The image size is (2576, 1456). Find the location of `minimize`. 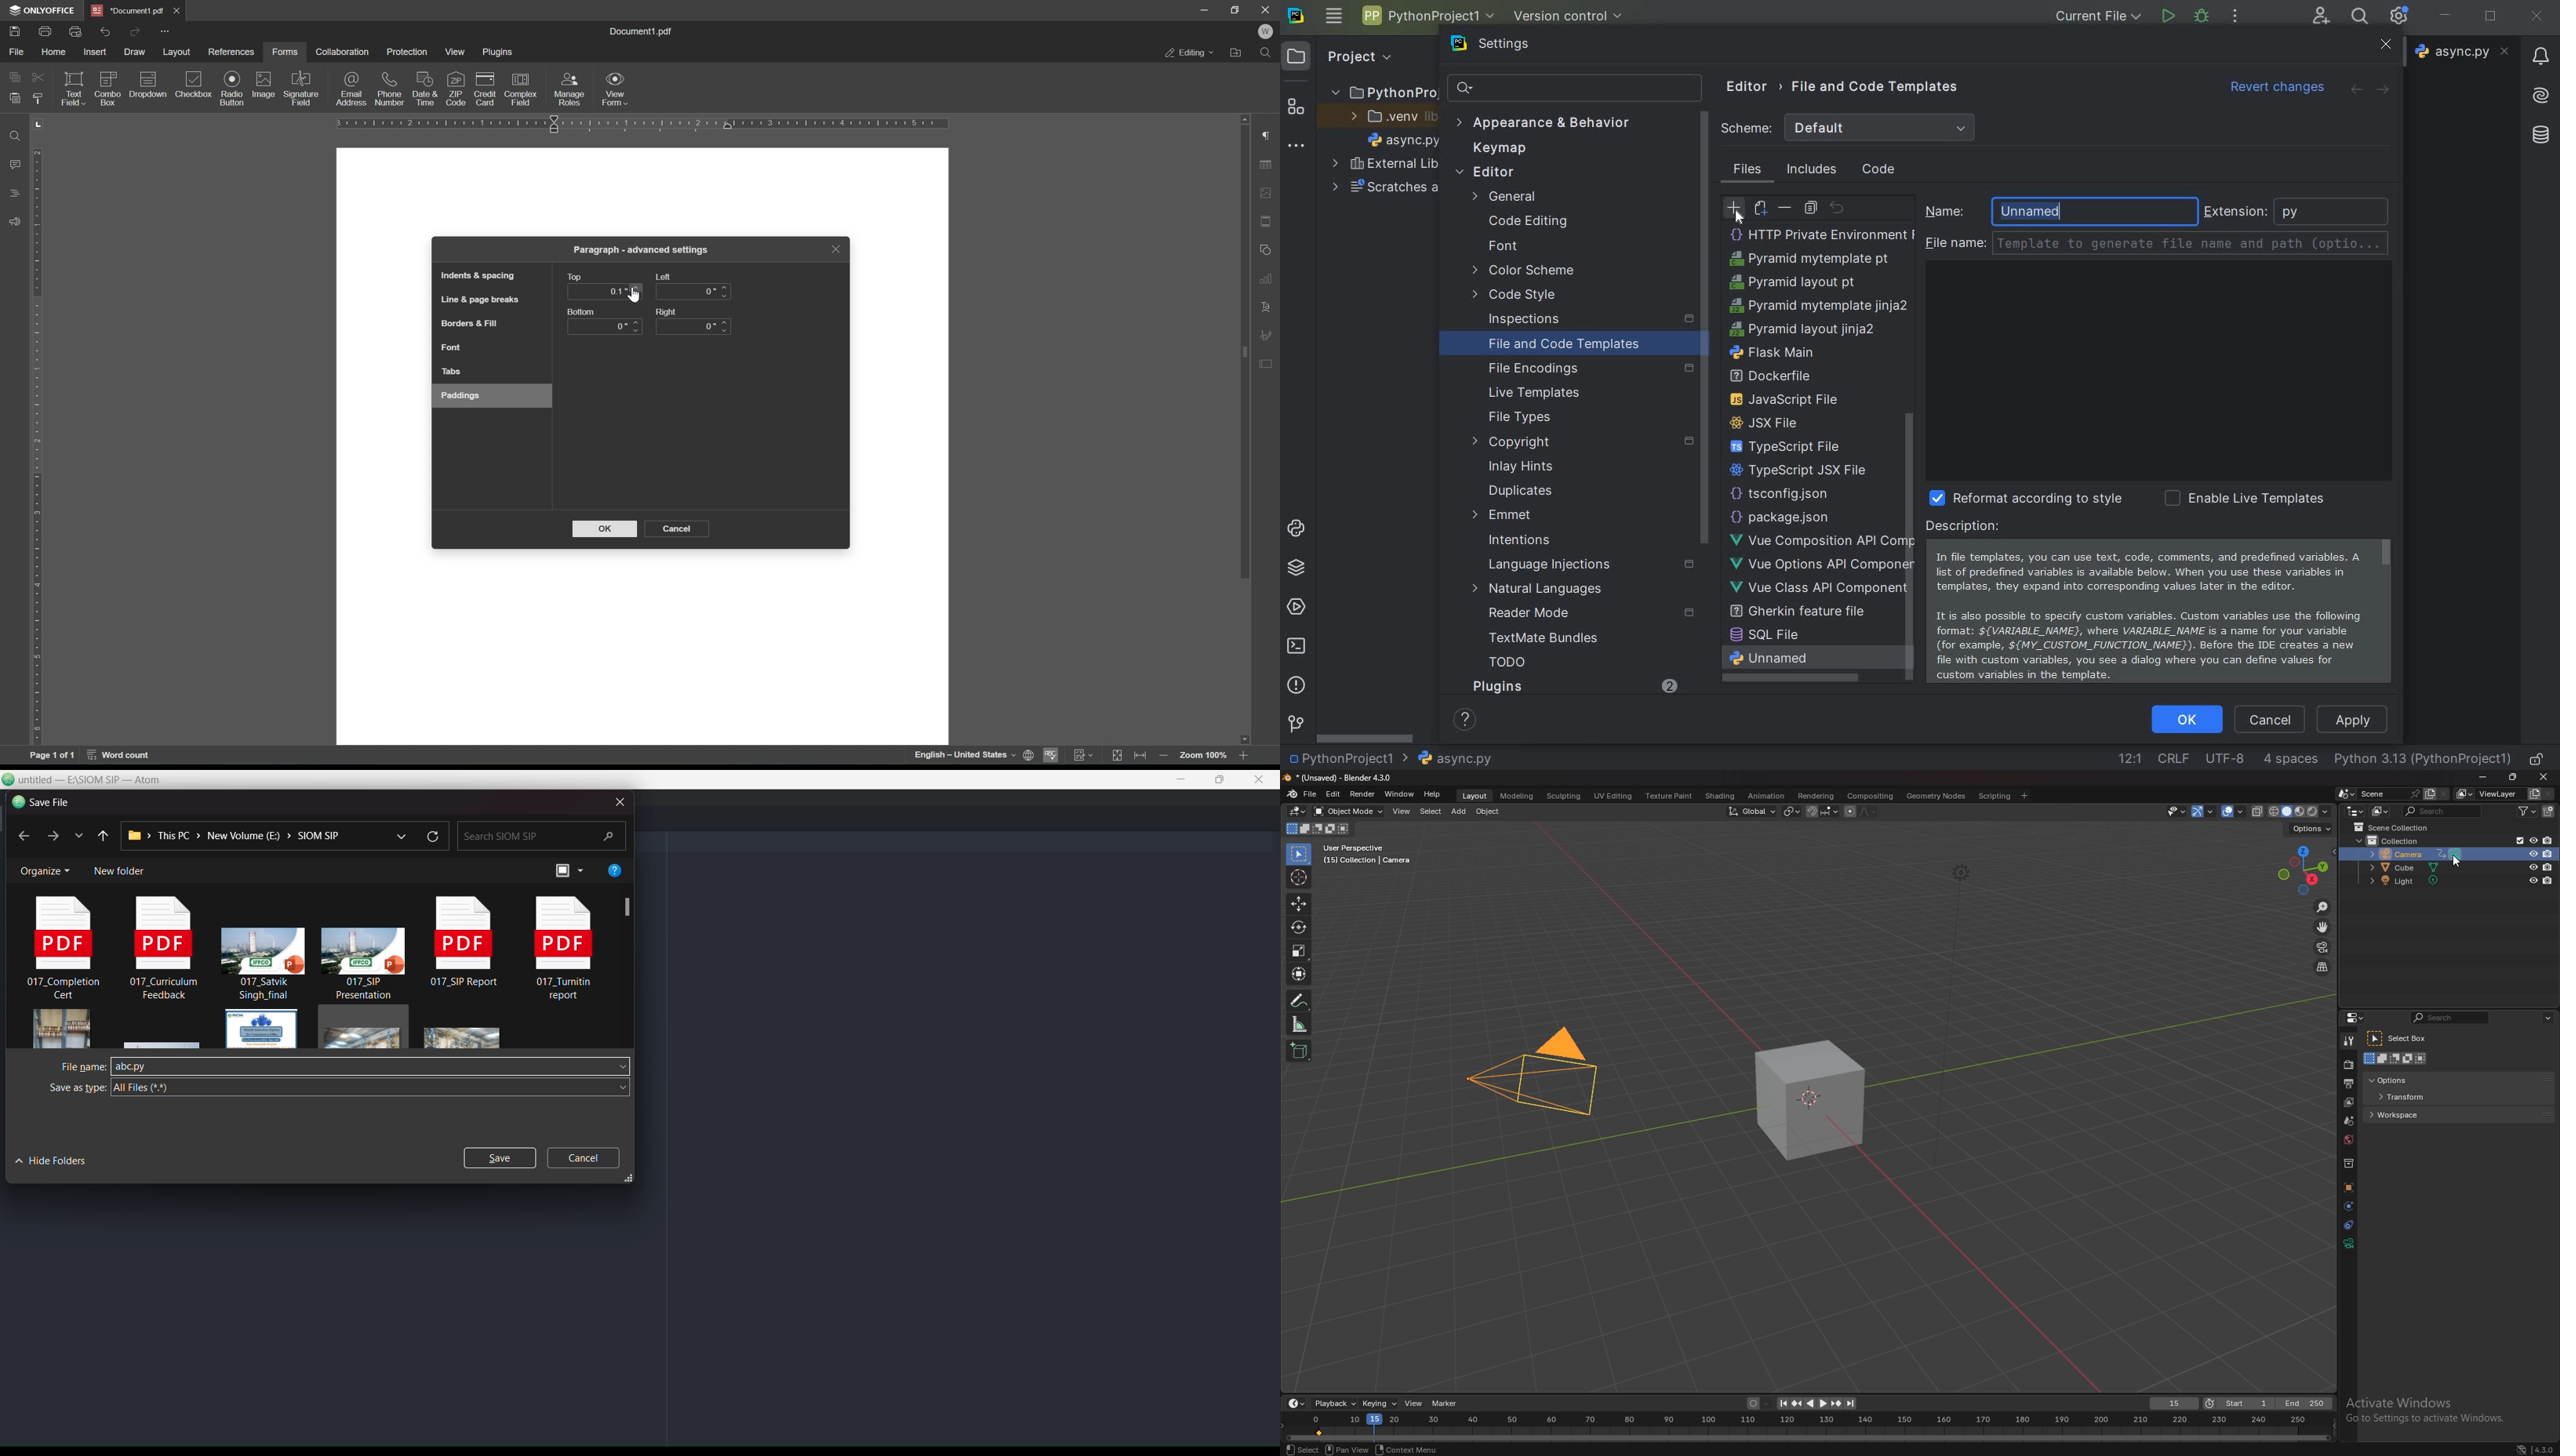

minimize is located at coordinates (2485, 778).